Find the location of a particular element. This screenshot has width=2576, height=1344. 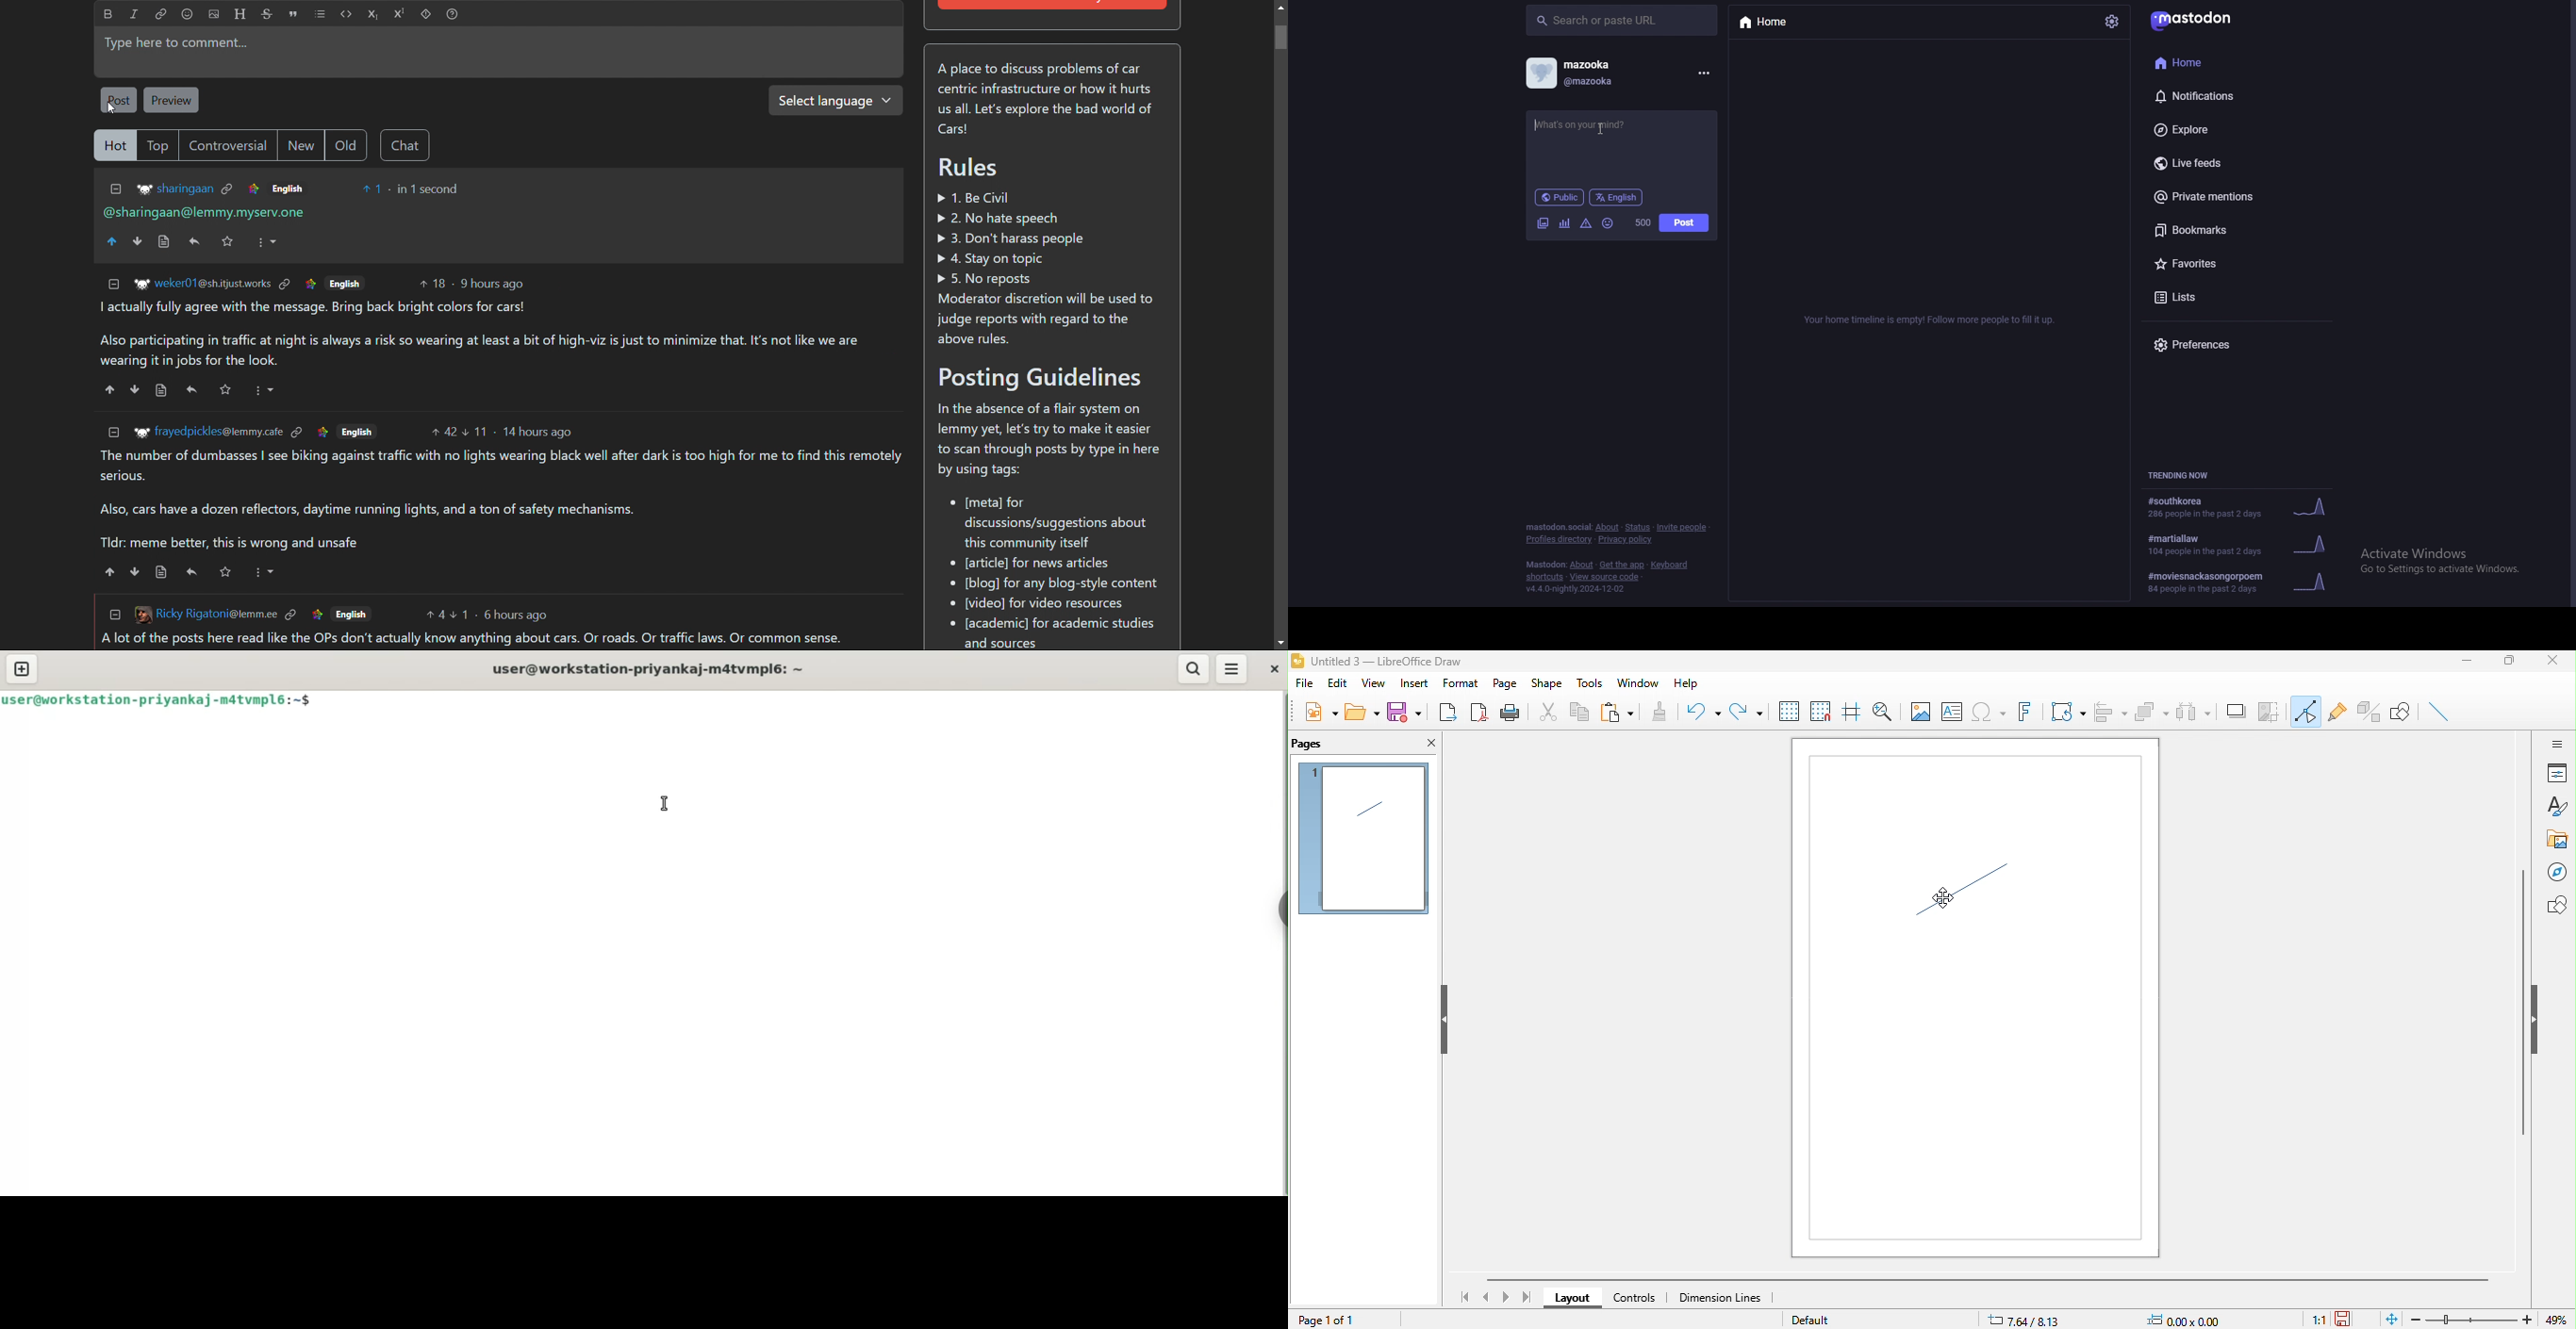

post input: what's on your mind? is located at coordinates (1622, 144).